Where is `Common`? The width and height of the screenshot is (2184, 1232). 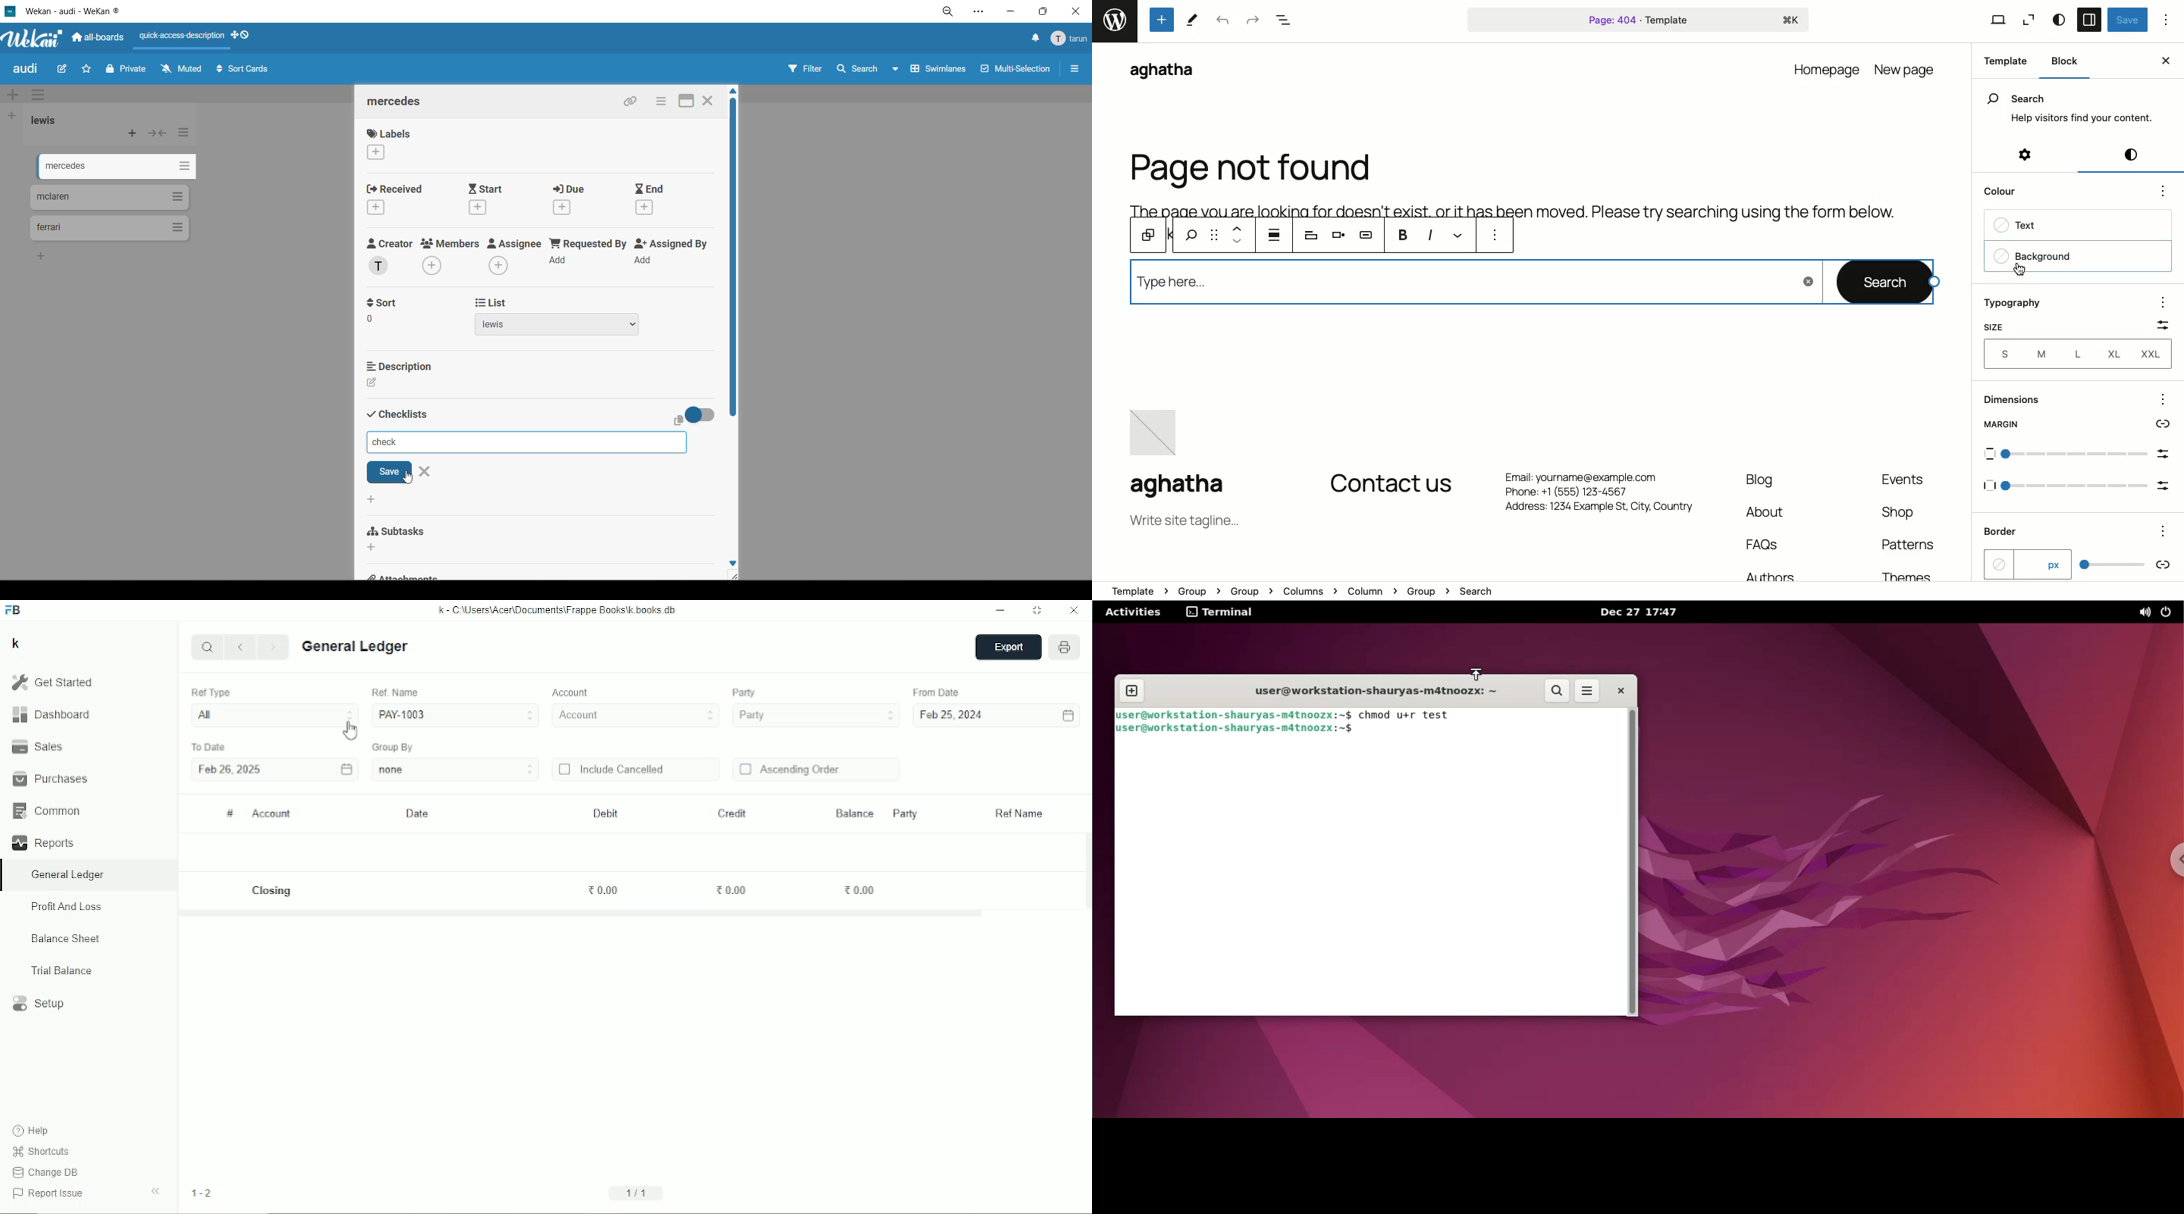 Common is located at coordinates (46, 811).